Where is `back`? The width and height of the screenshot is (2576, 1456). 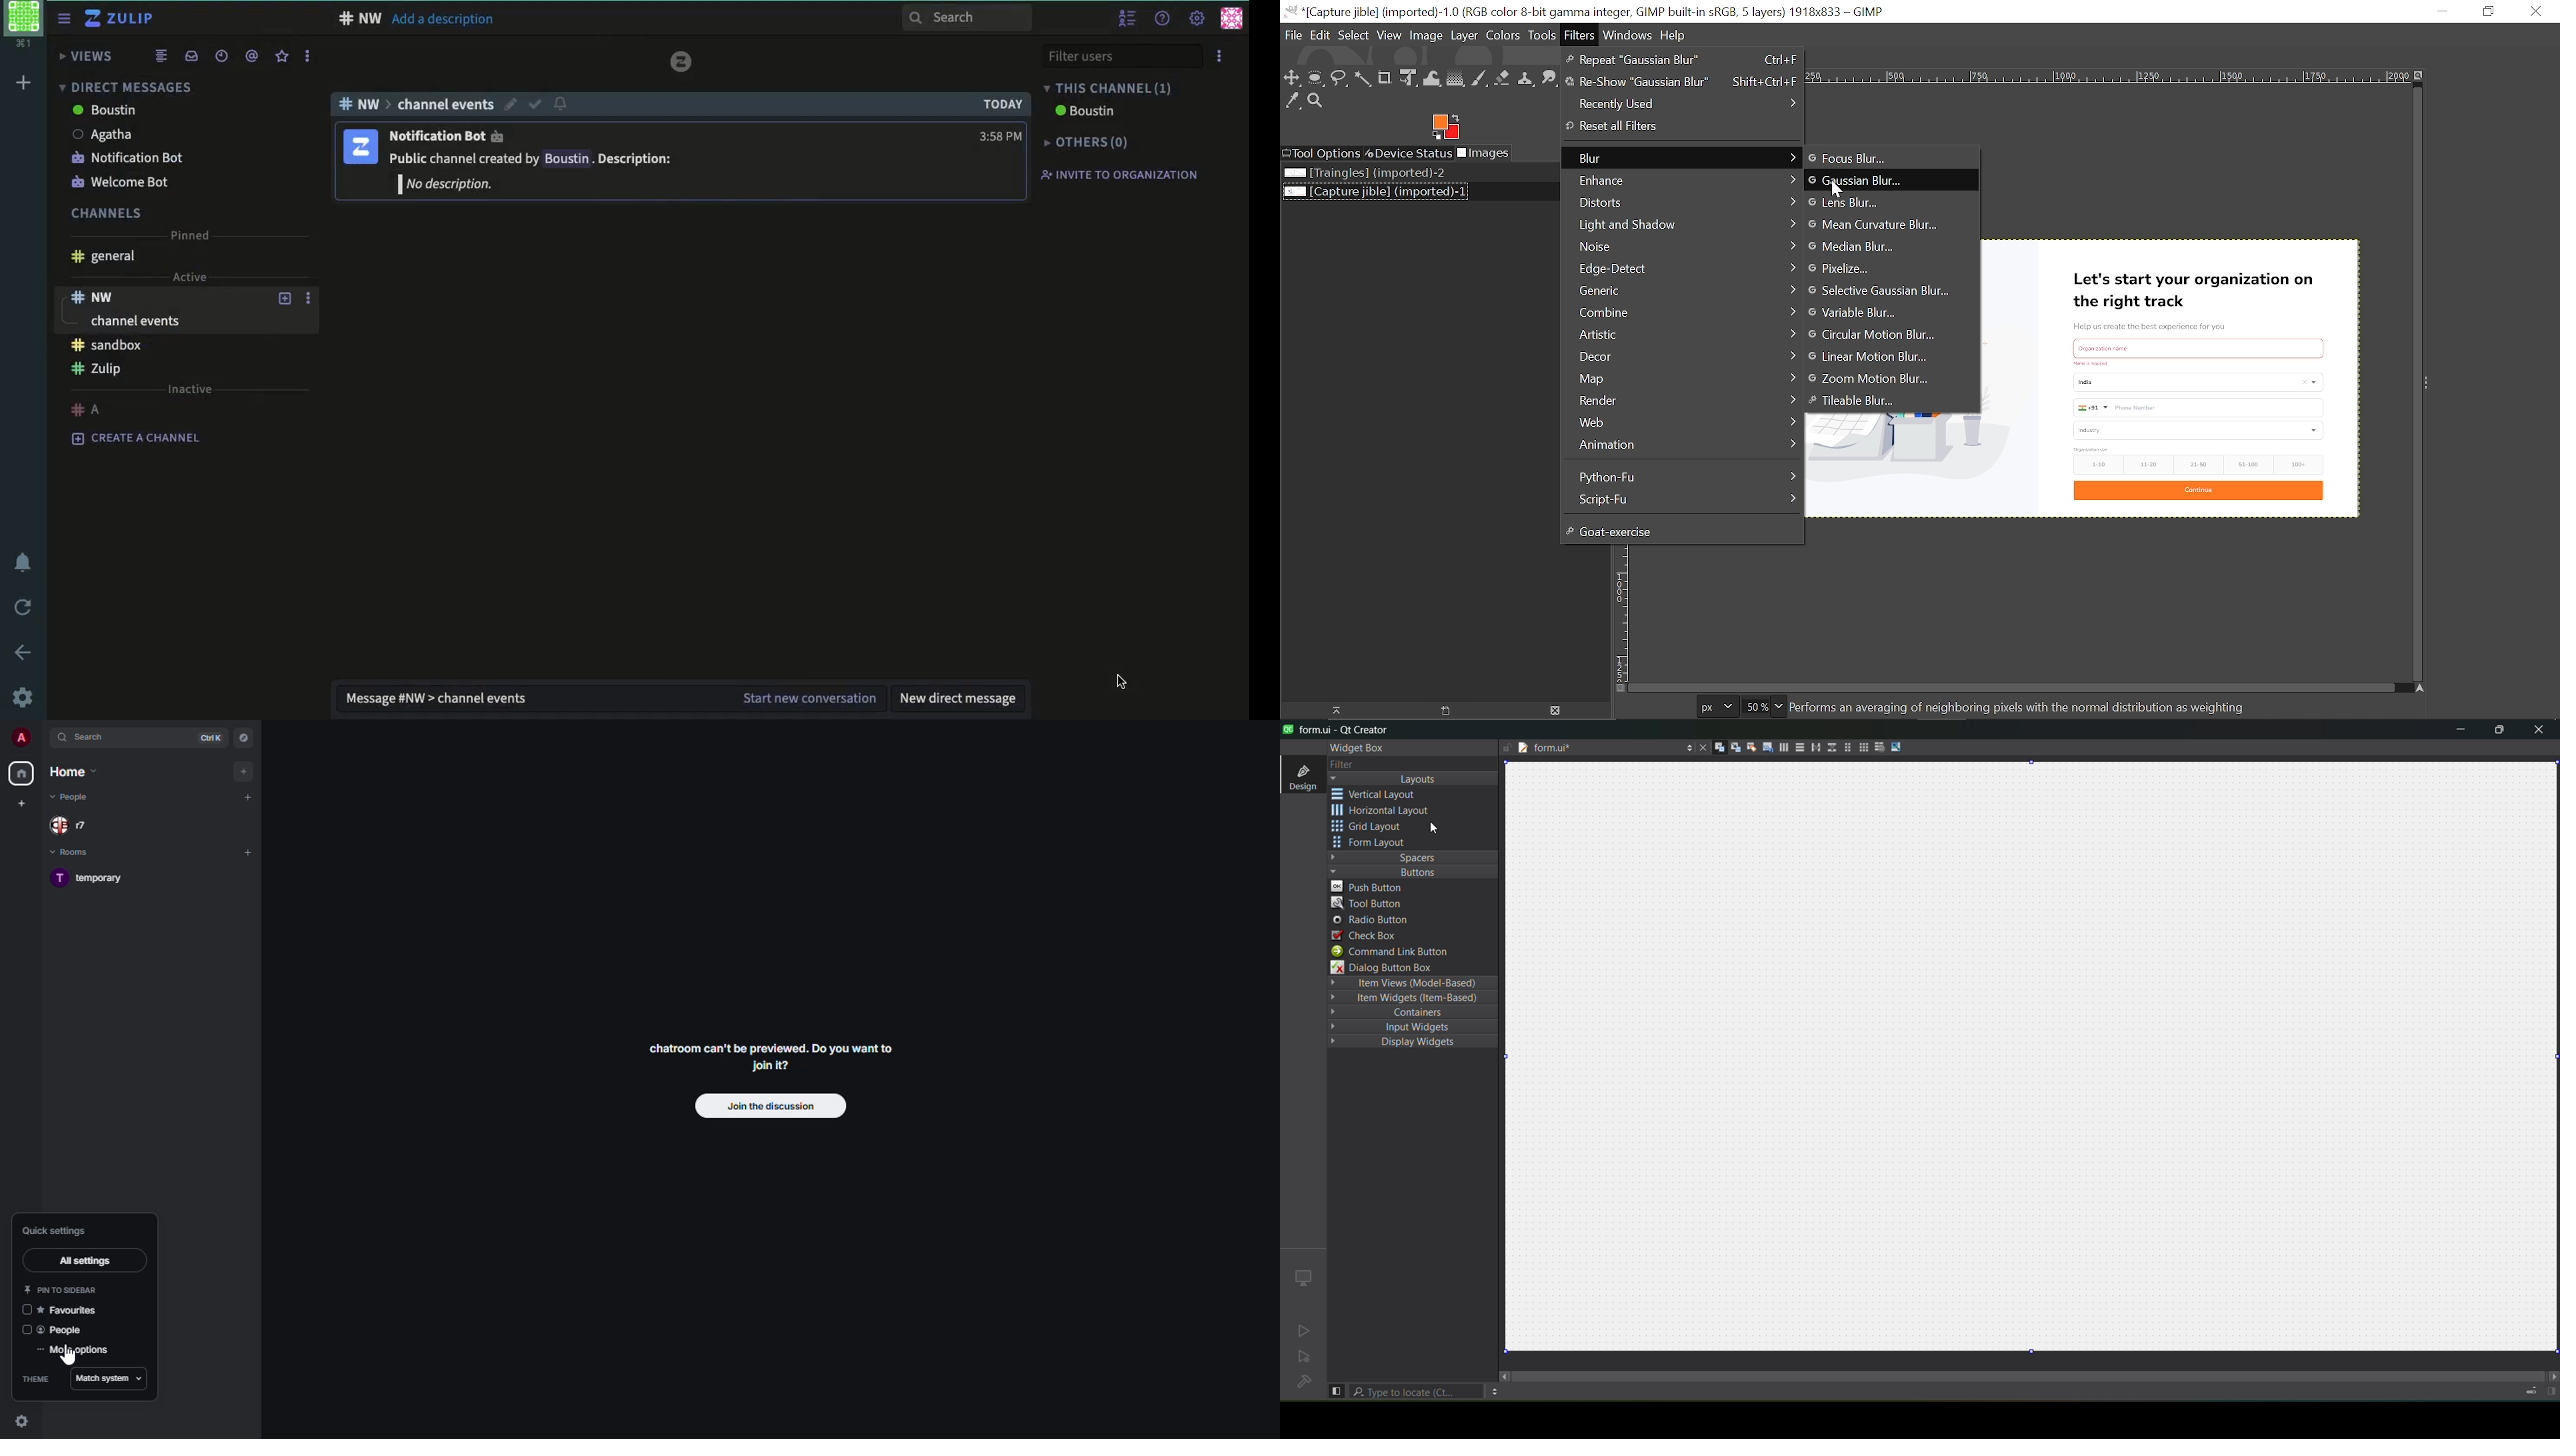
back is located at coordinates (27, 651).